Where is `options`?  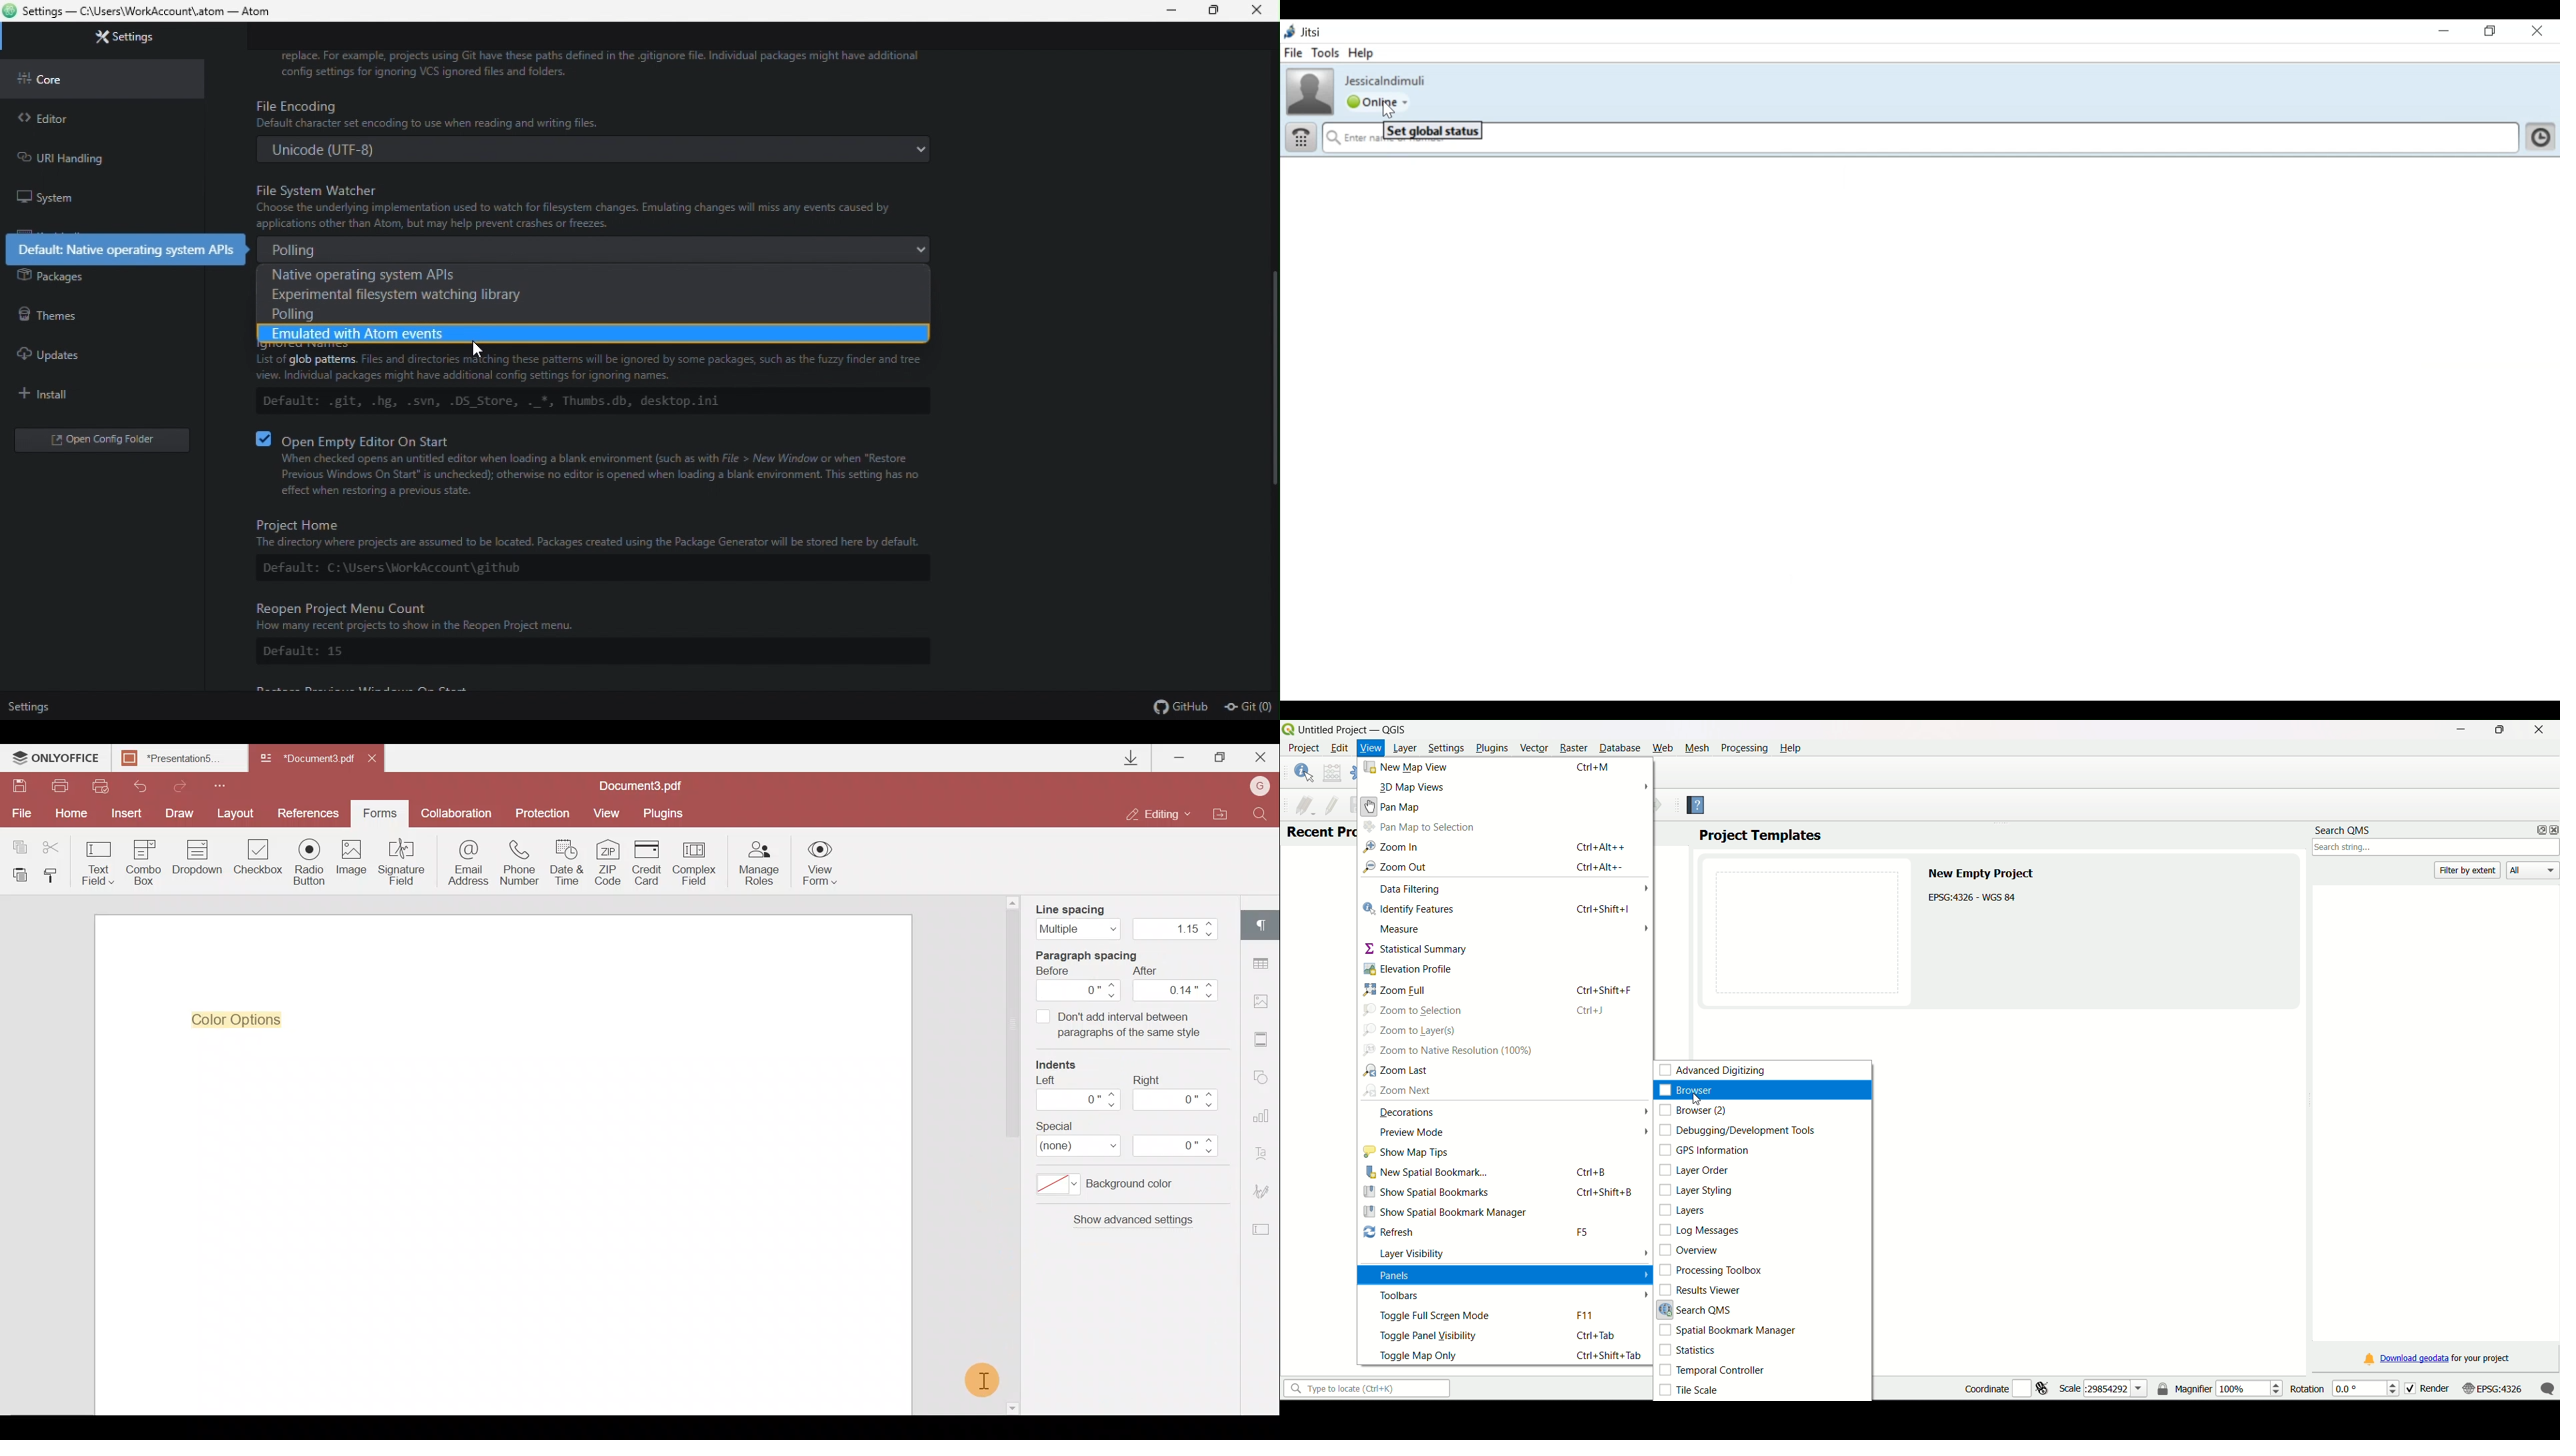
options is located at coordinates (2537, 830).